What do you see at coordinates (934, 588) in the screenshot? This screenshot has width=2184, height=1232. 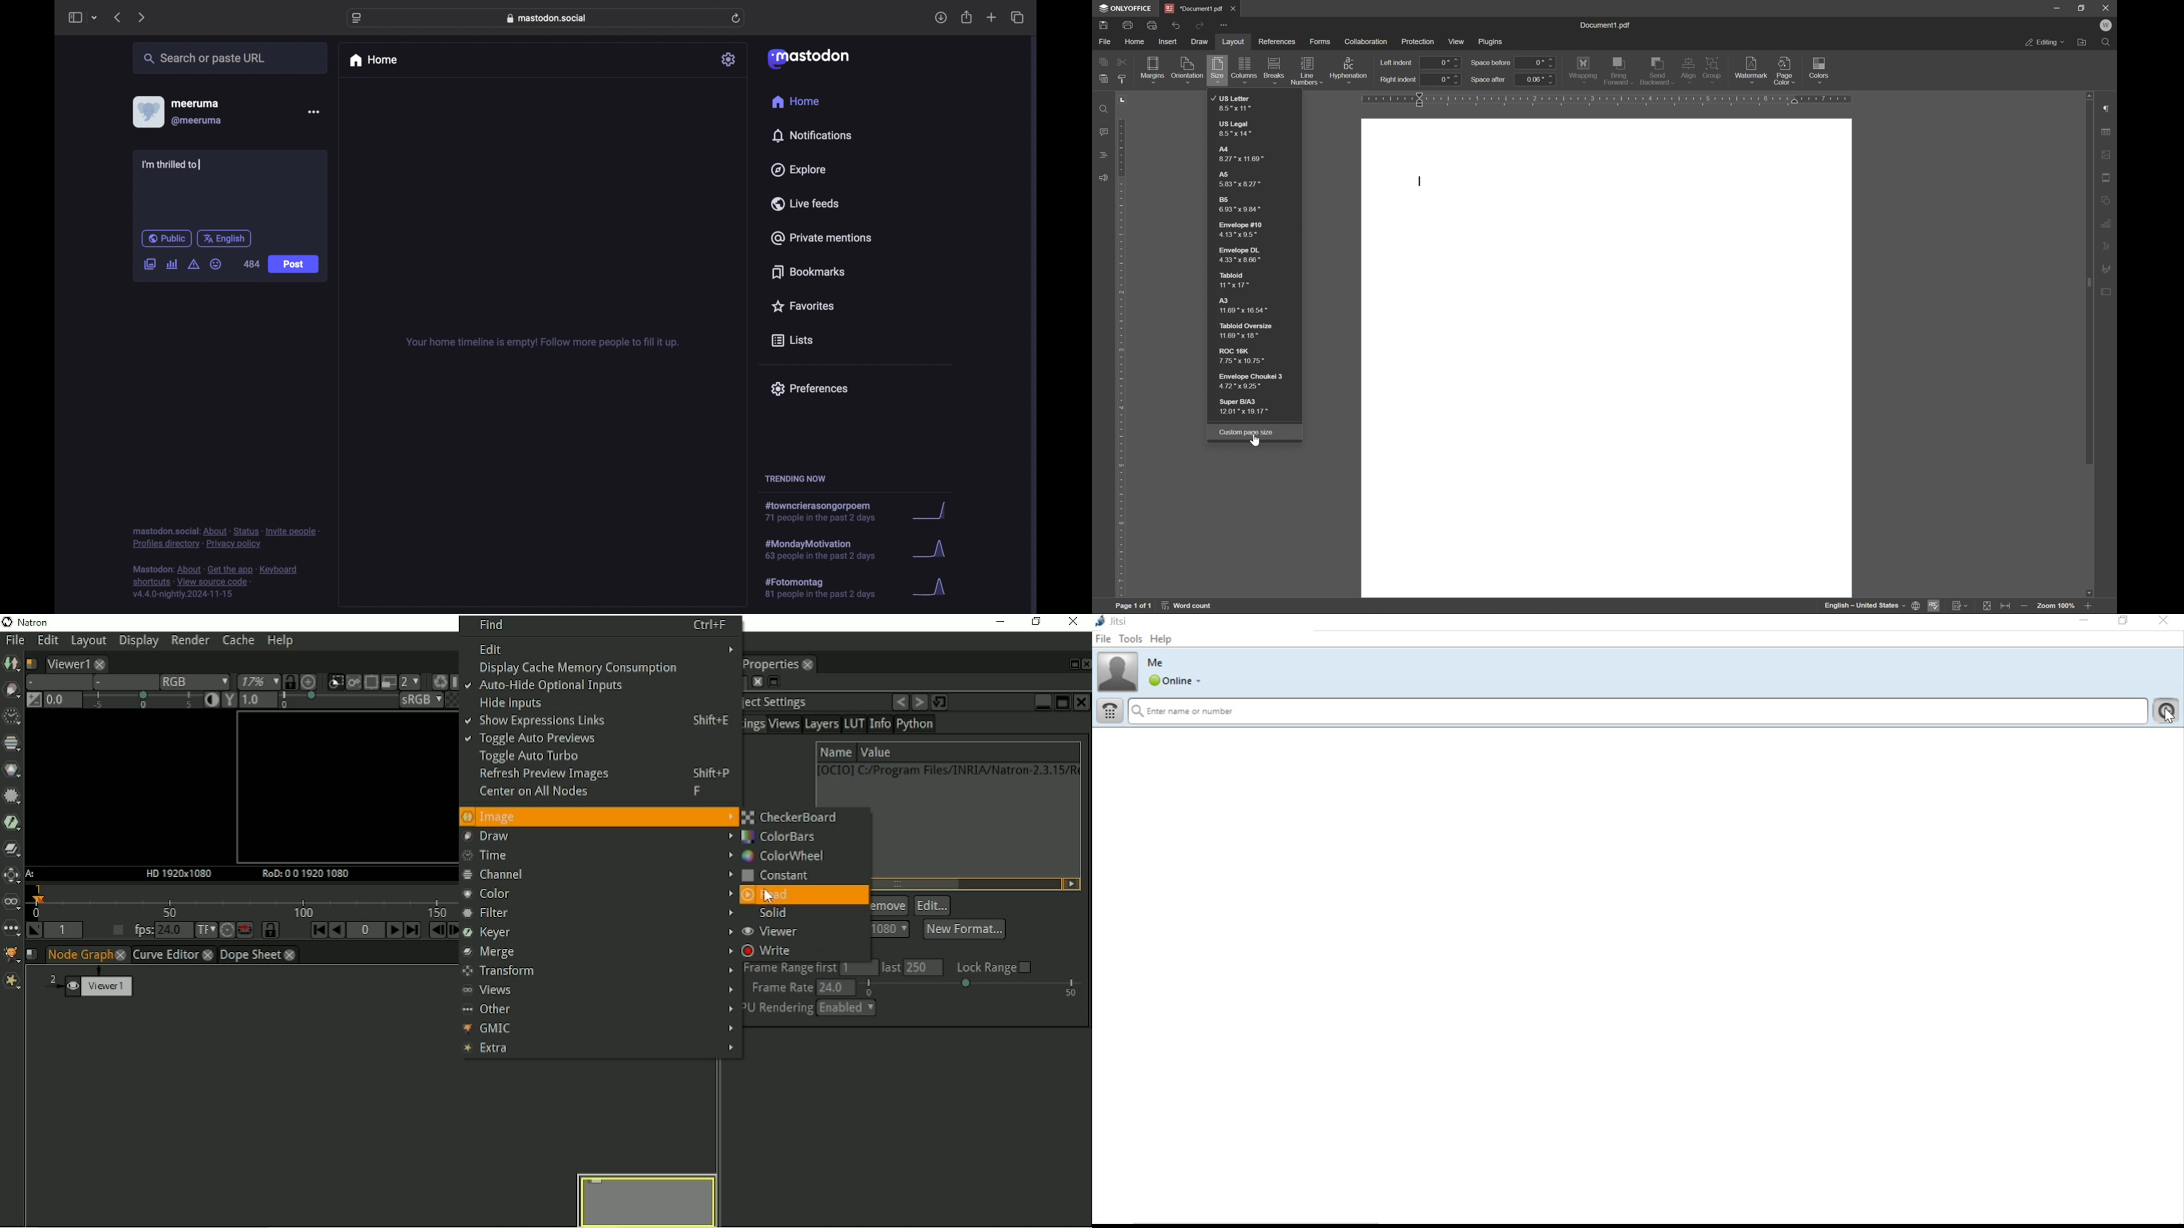 I see `graph` at bounding box center [934, 588].